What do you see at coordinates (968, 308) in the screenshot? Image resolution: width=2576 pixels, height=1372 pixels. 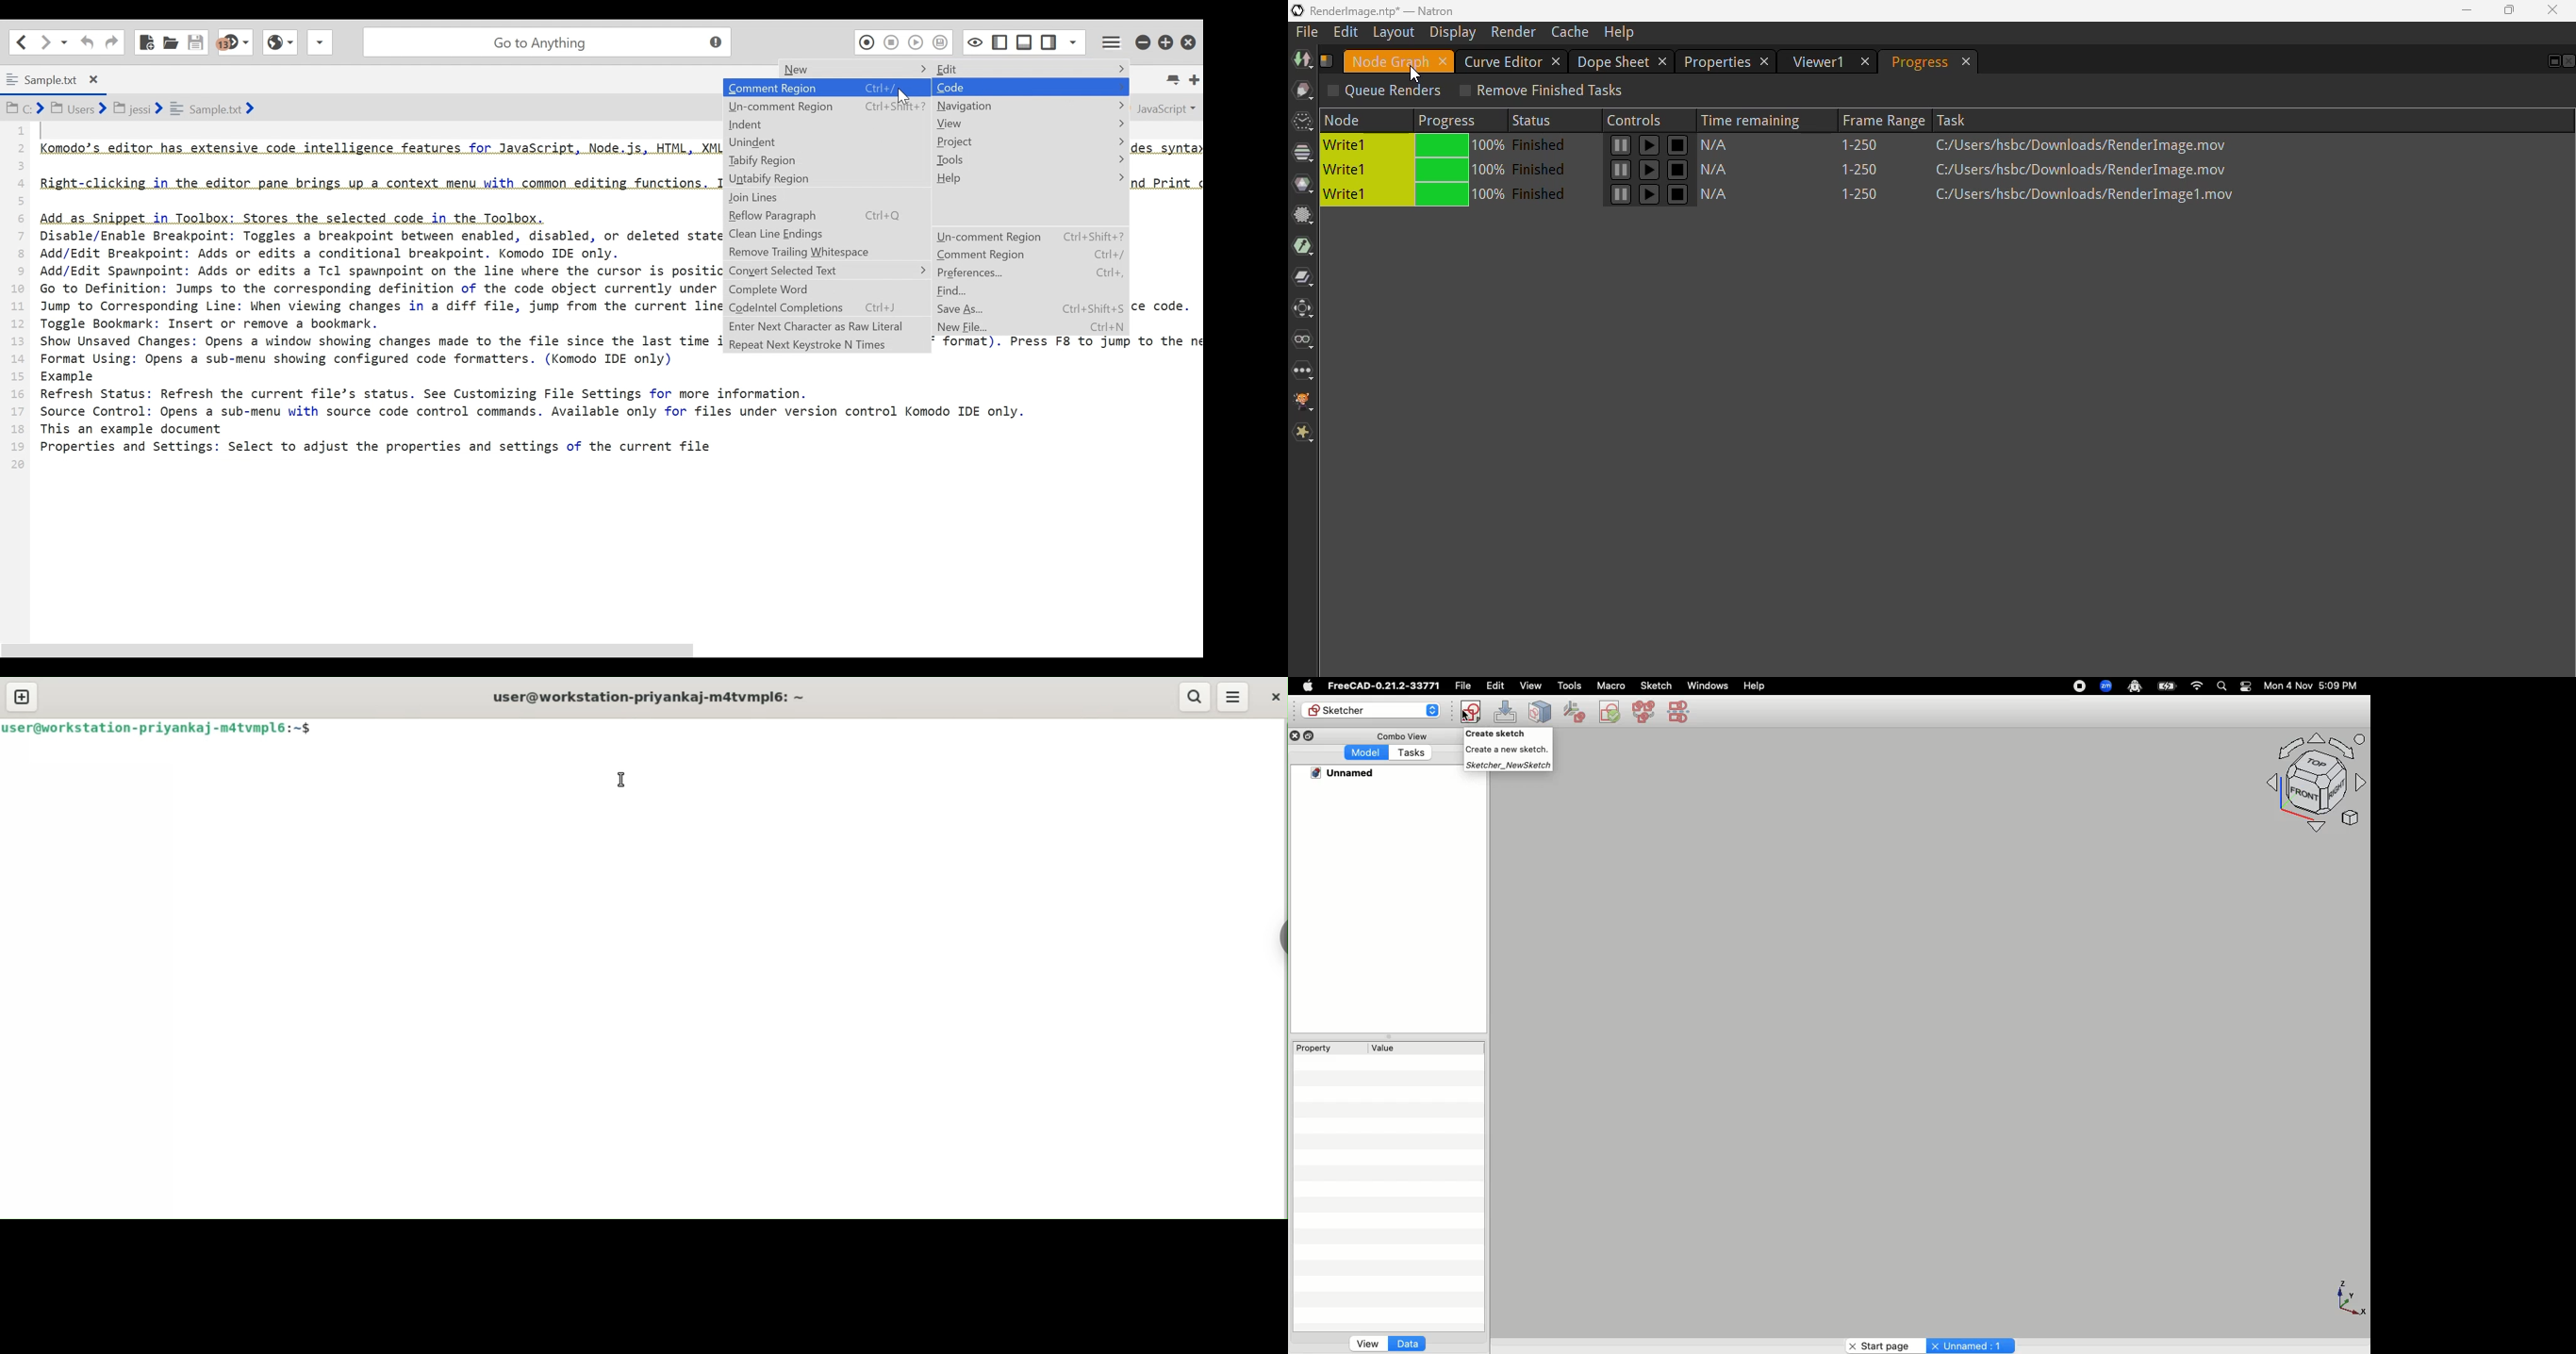 I see `Save As` at bounding box center [968, 308].